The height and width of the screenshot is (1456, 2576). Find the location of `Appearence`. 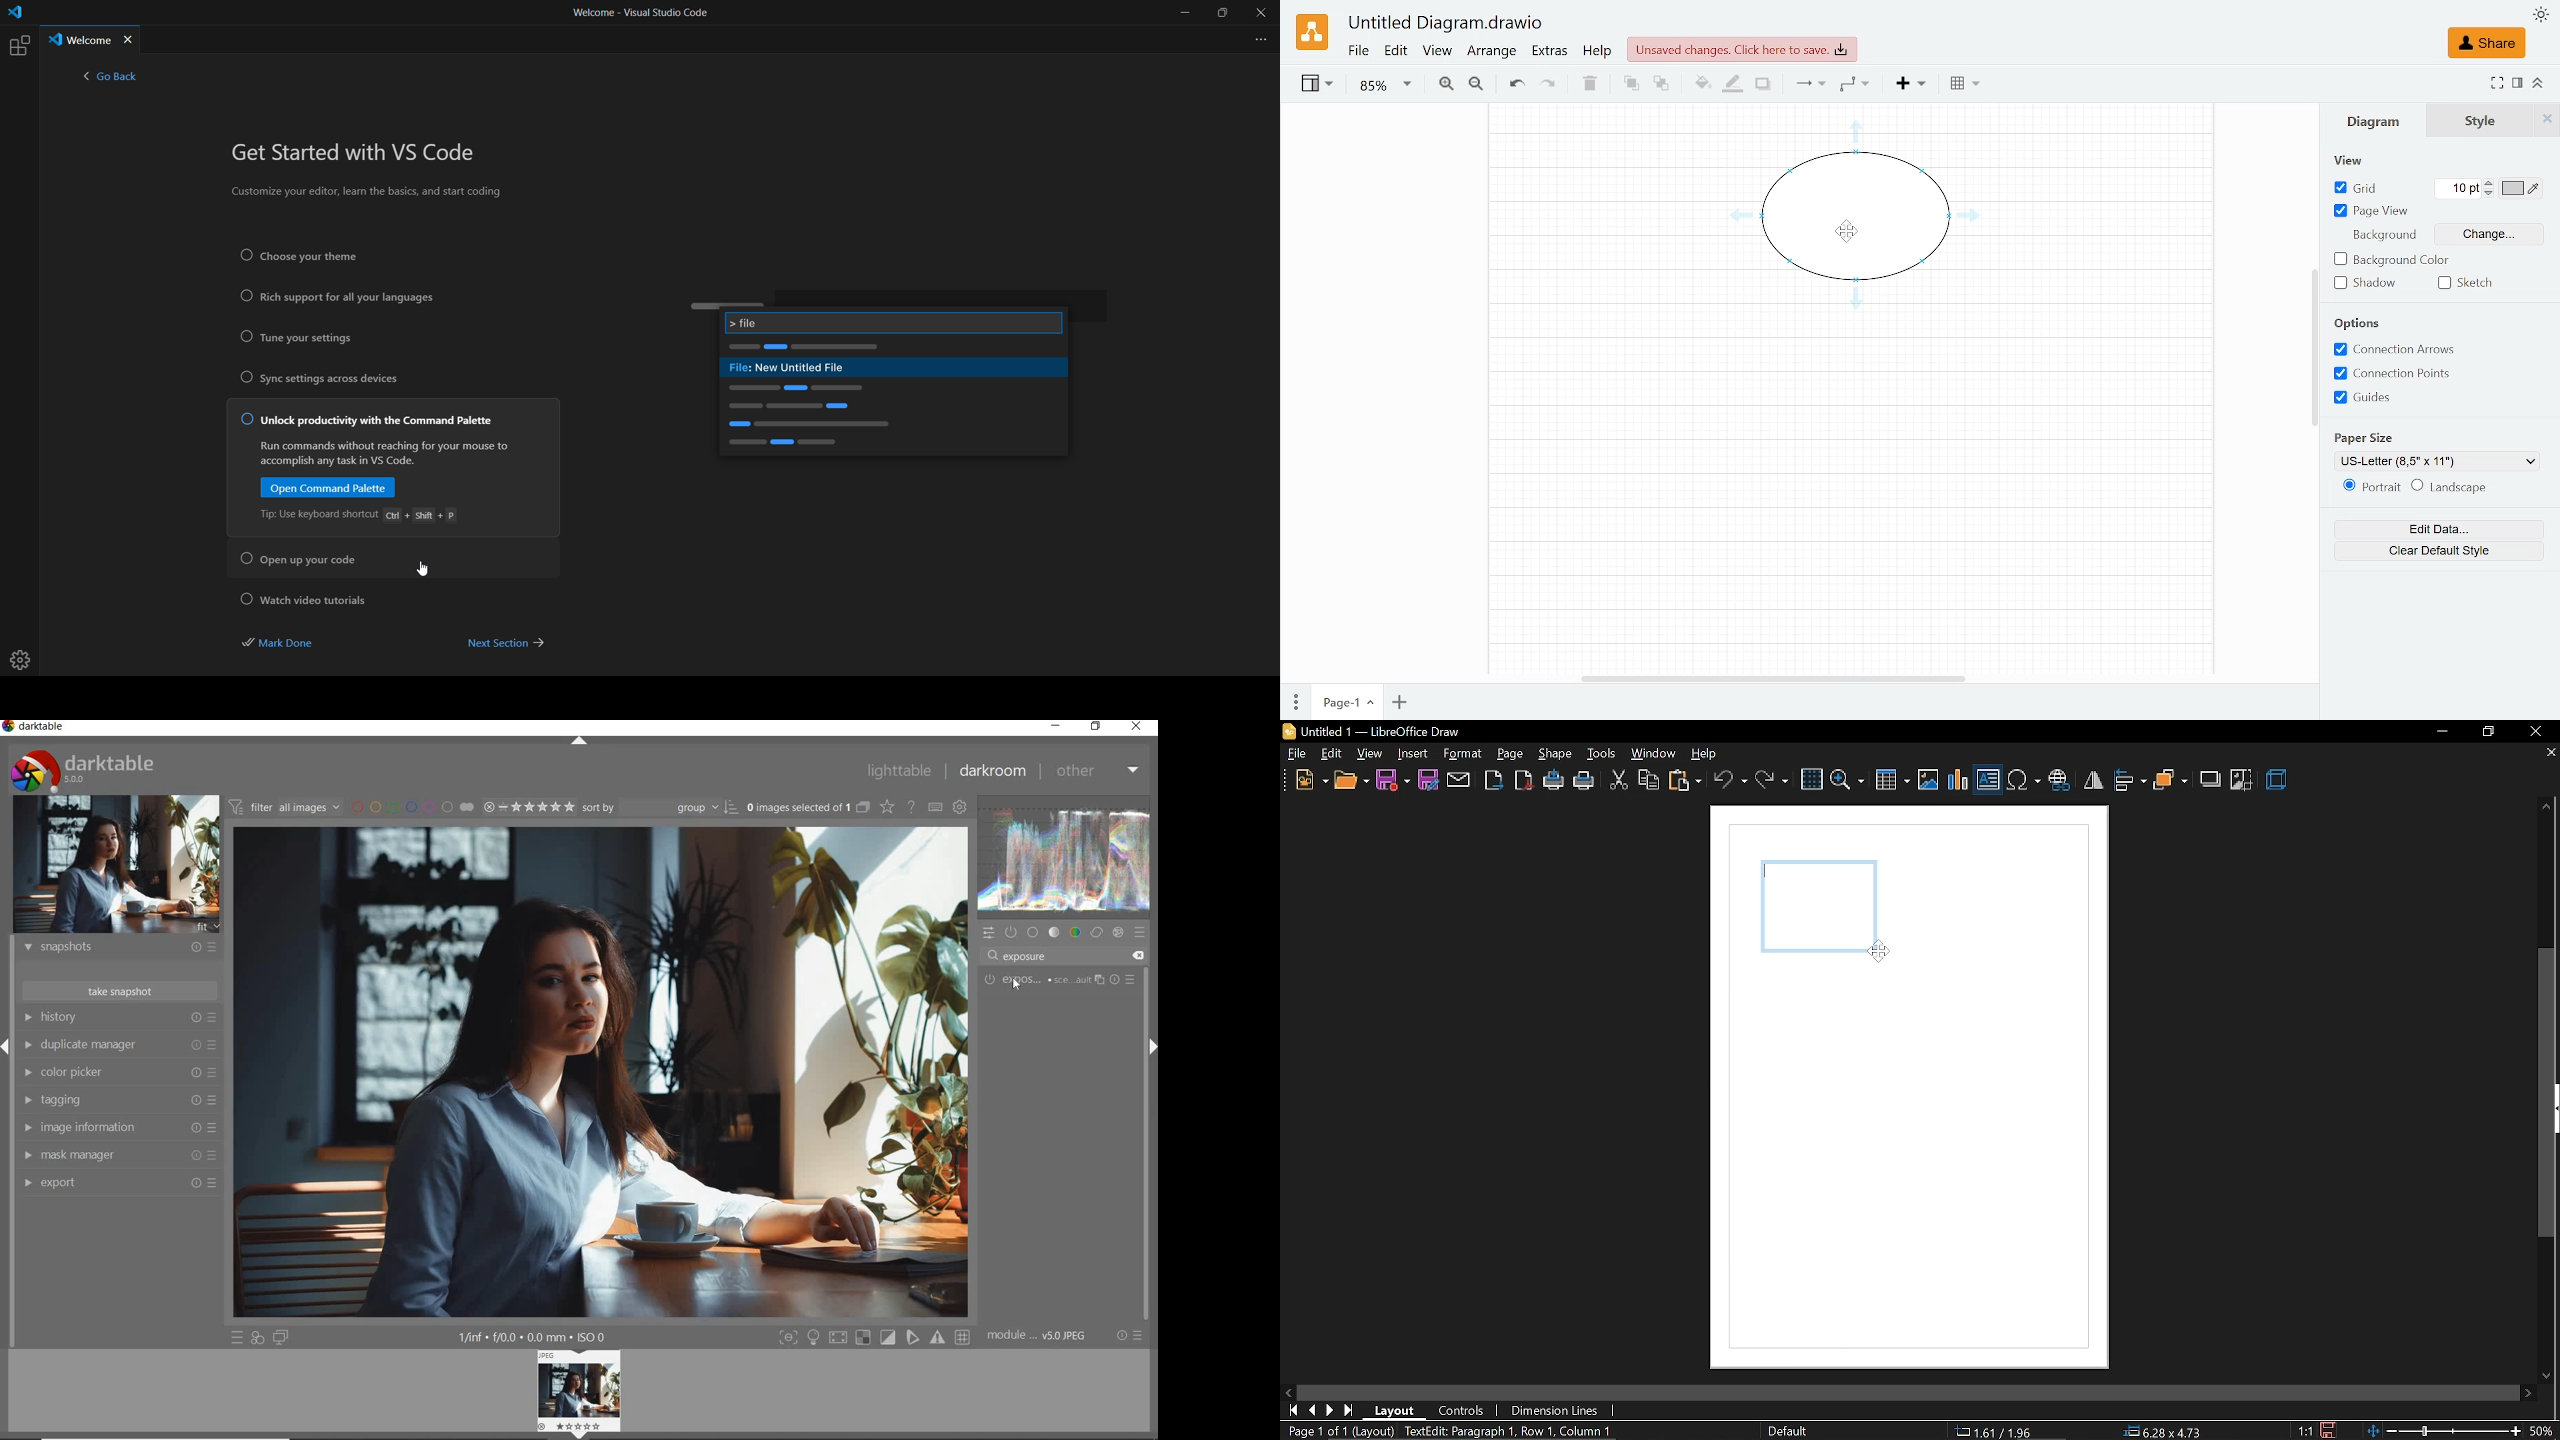

Appearence is located at coordinates (2539, 16).